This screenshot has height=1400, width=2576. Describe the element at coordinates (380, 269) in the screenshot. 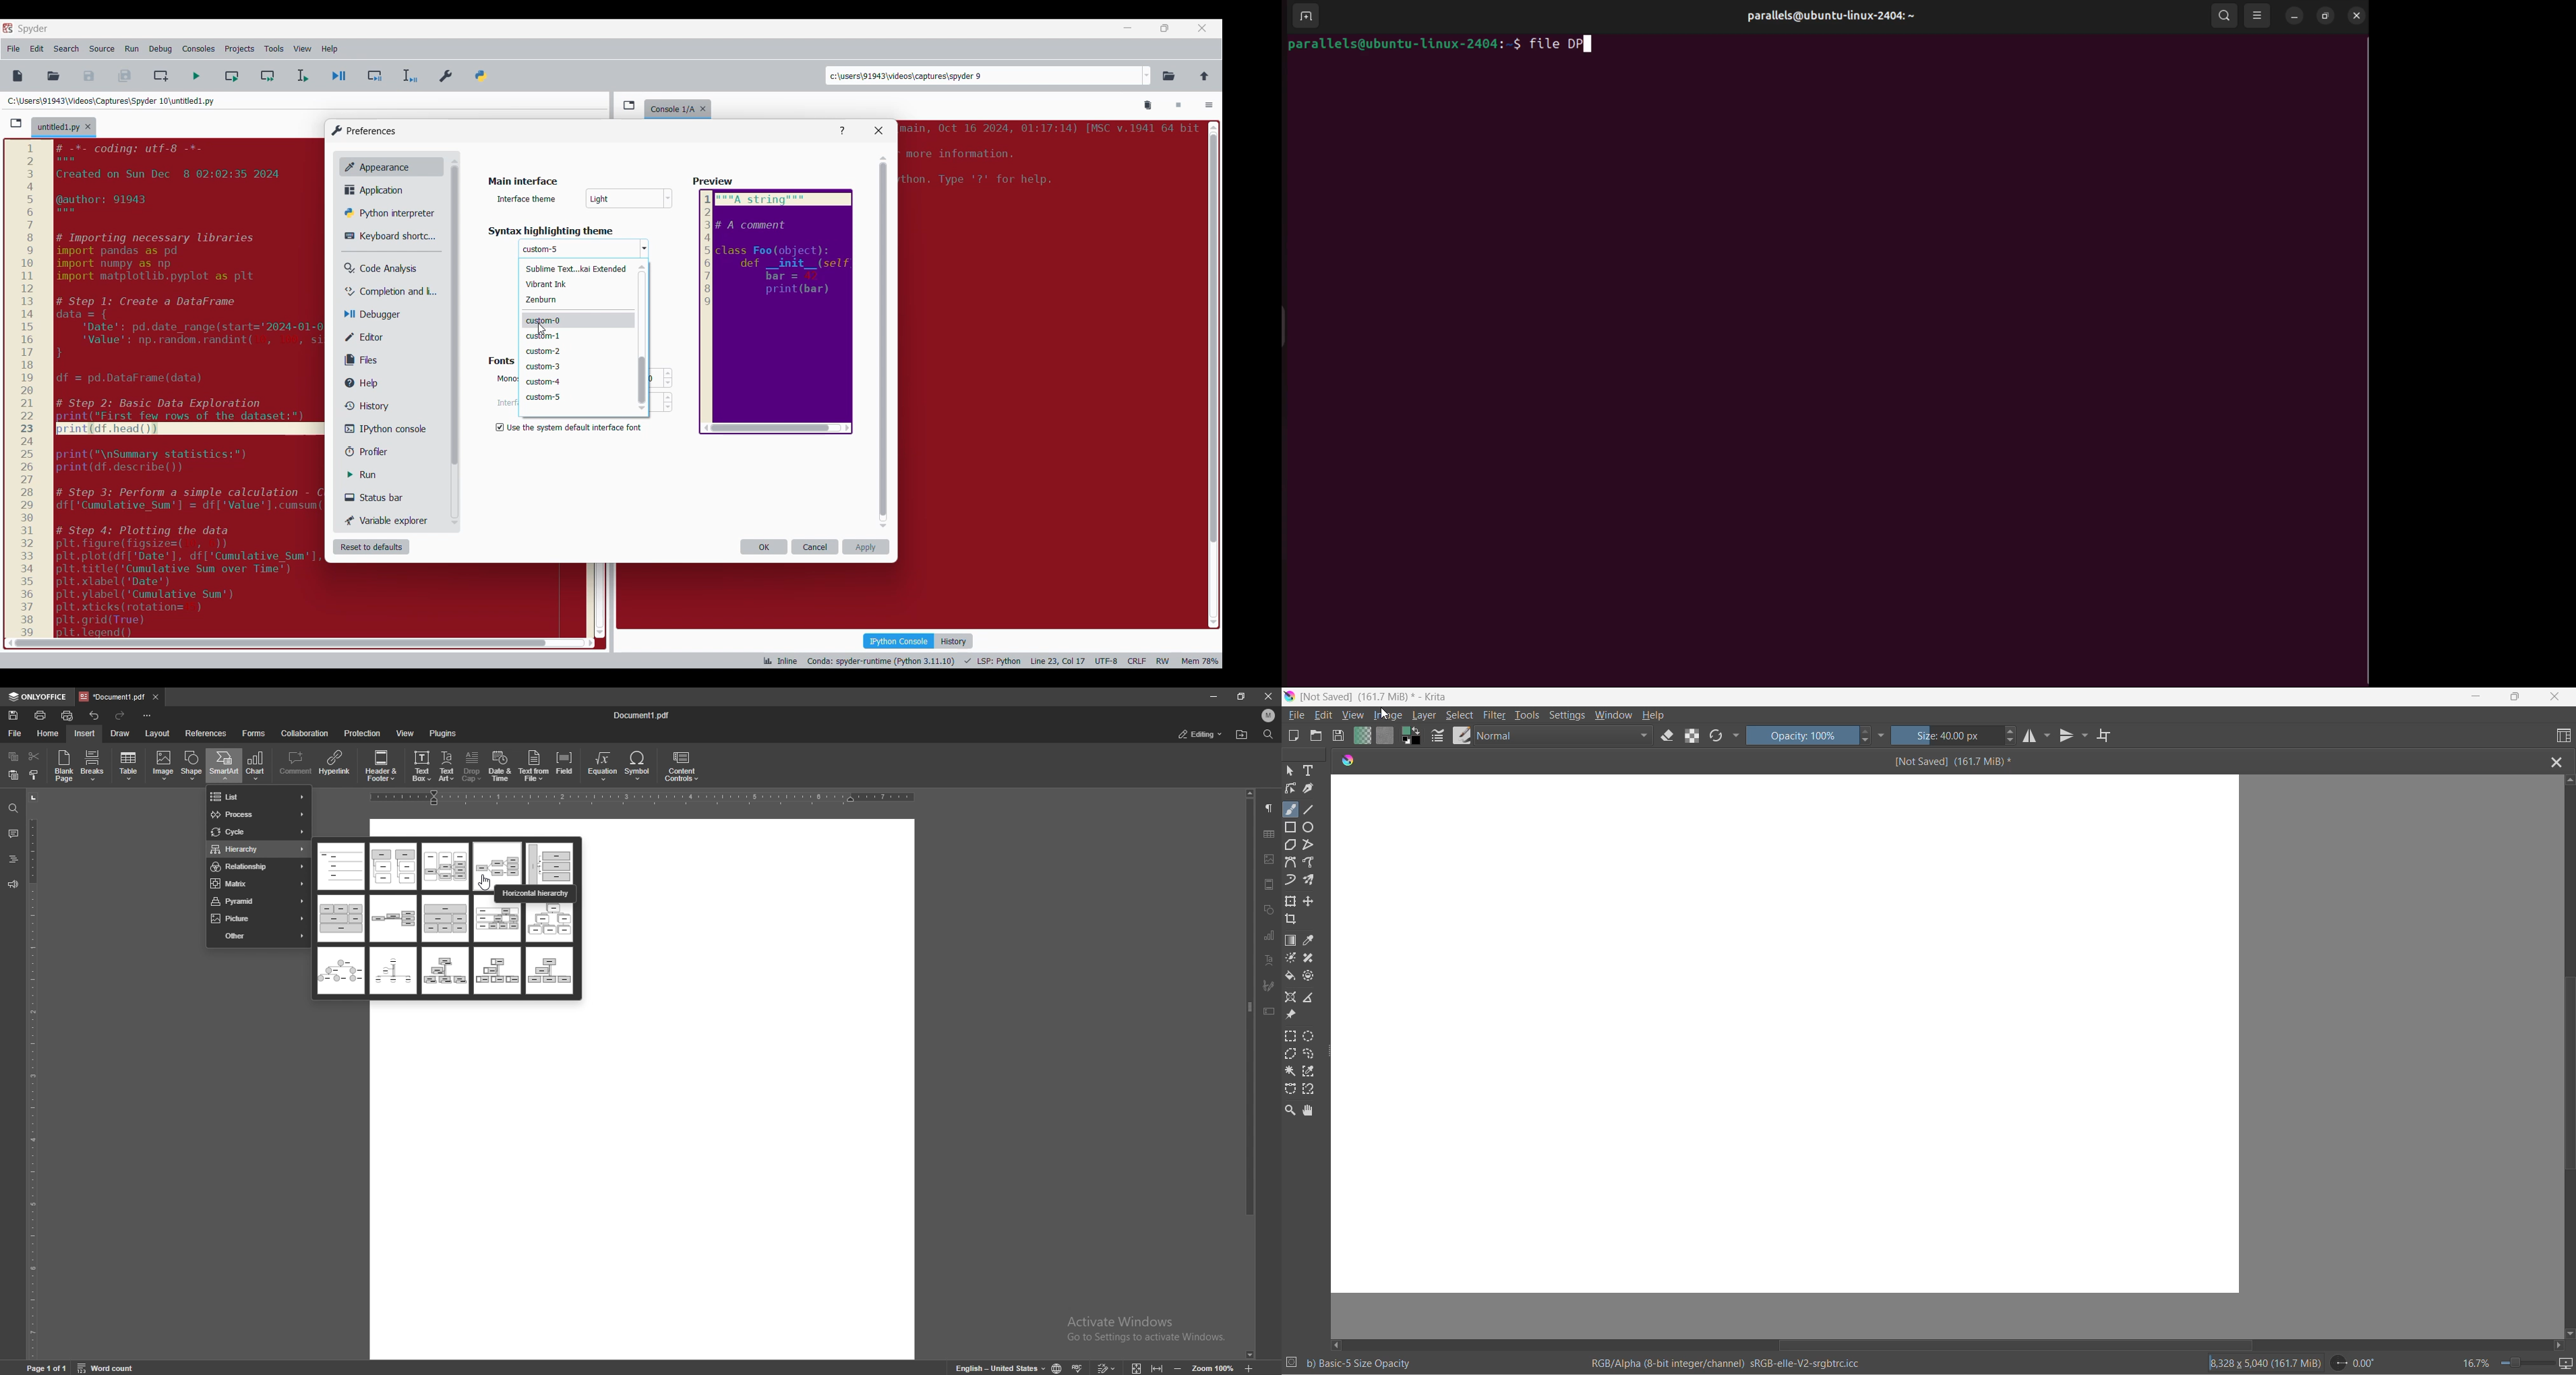

I see `Code analysis` at that location.